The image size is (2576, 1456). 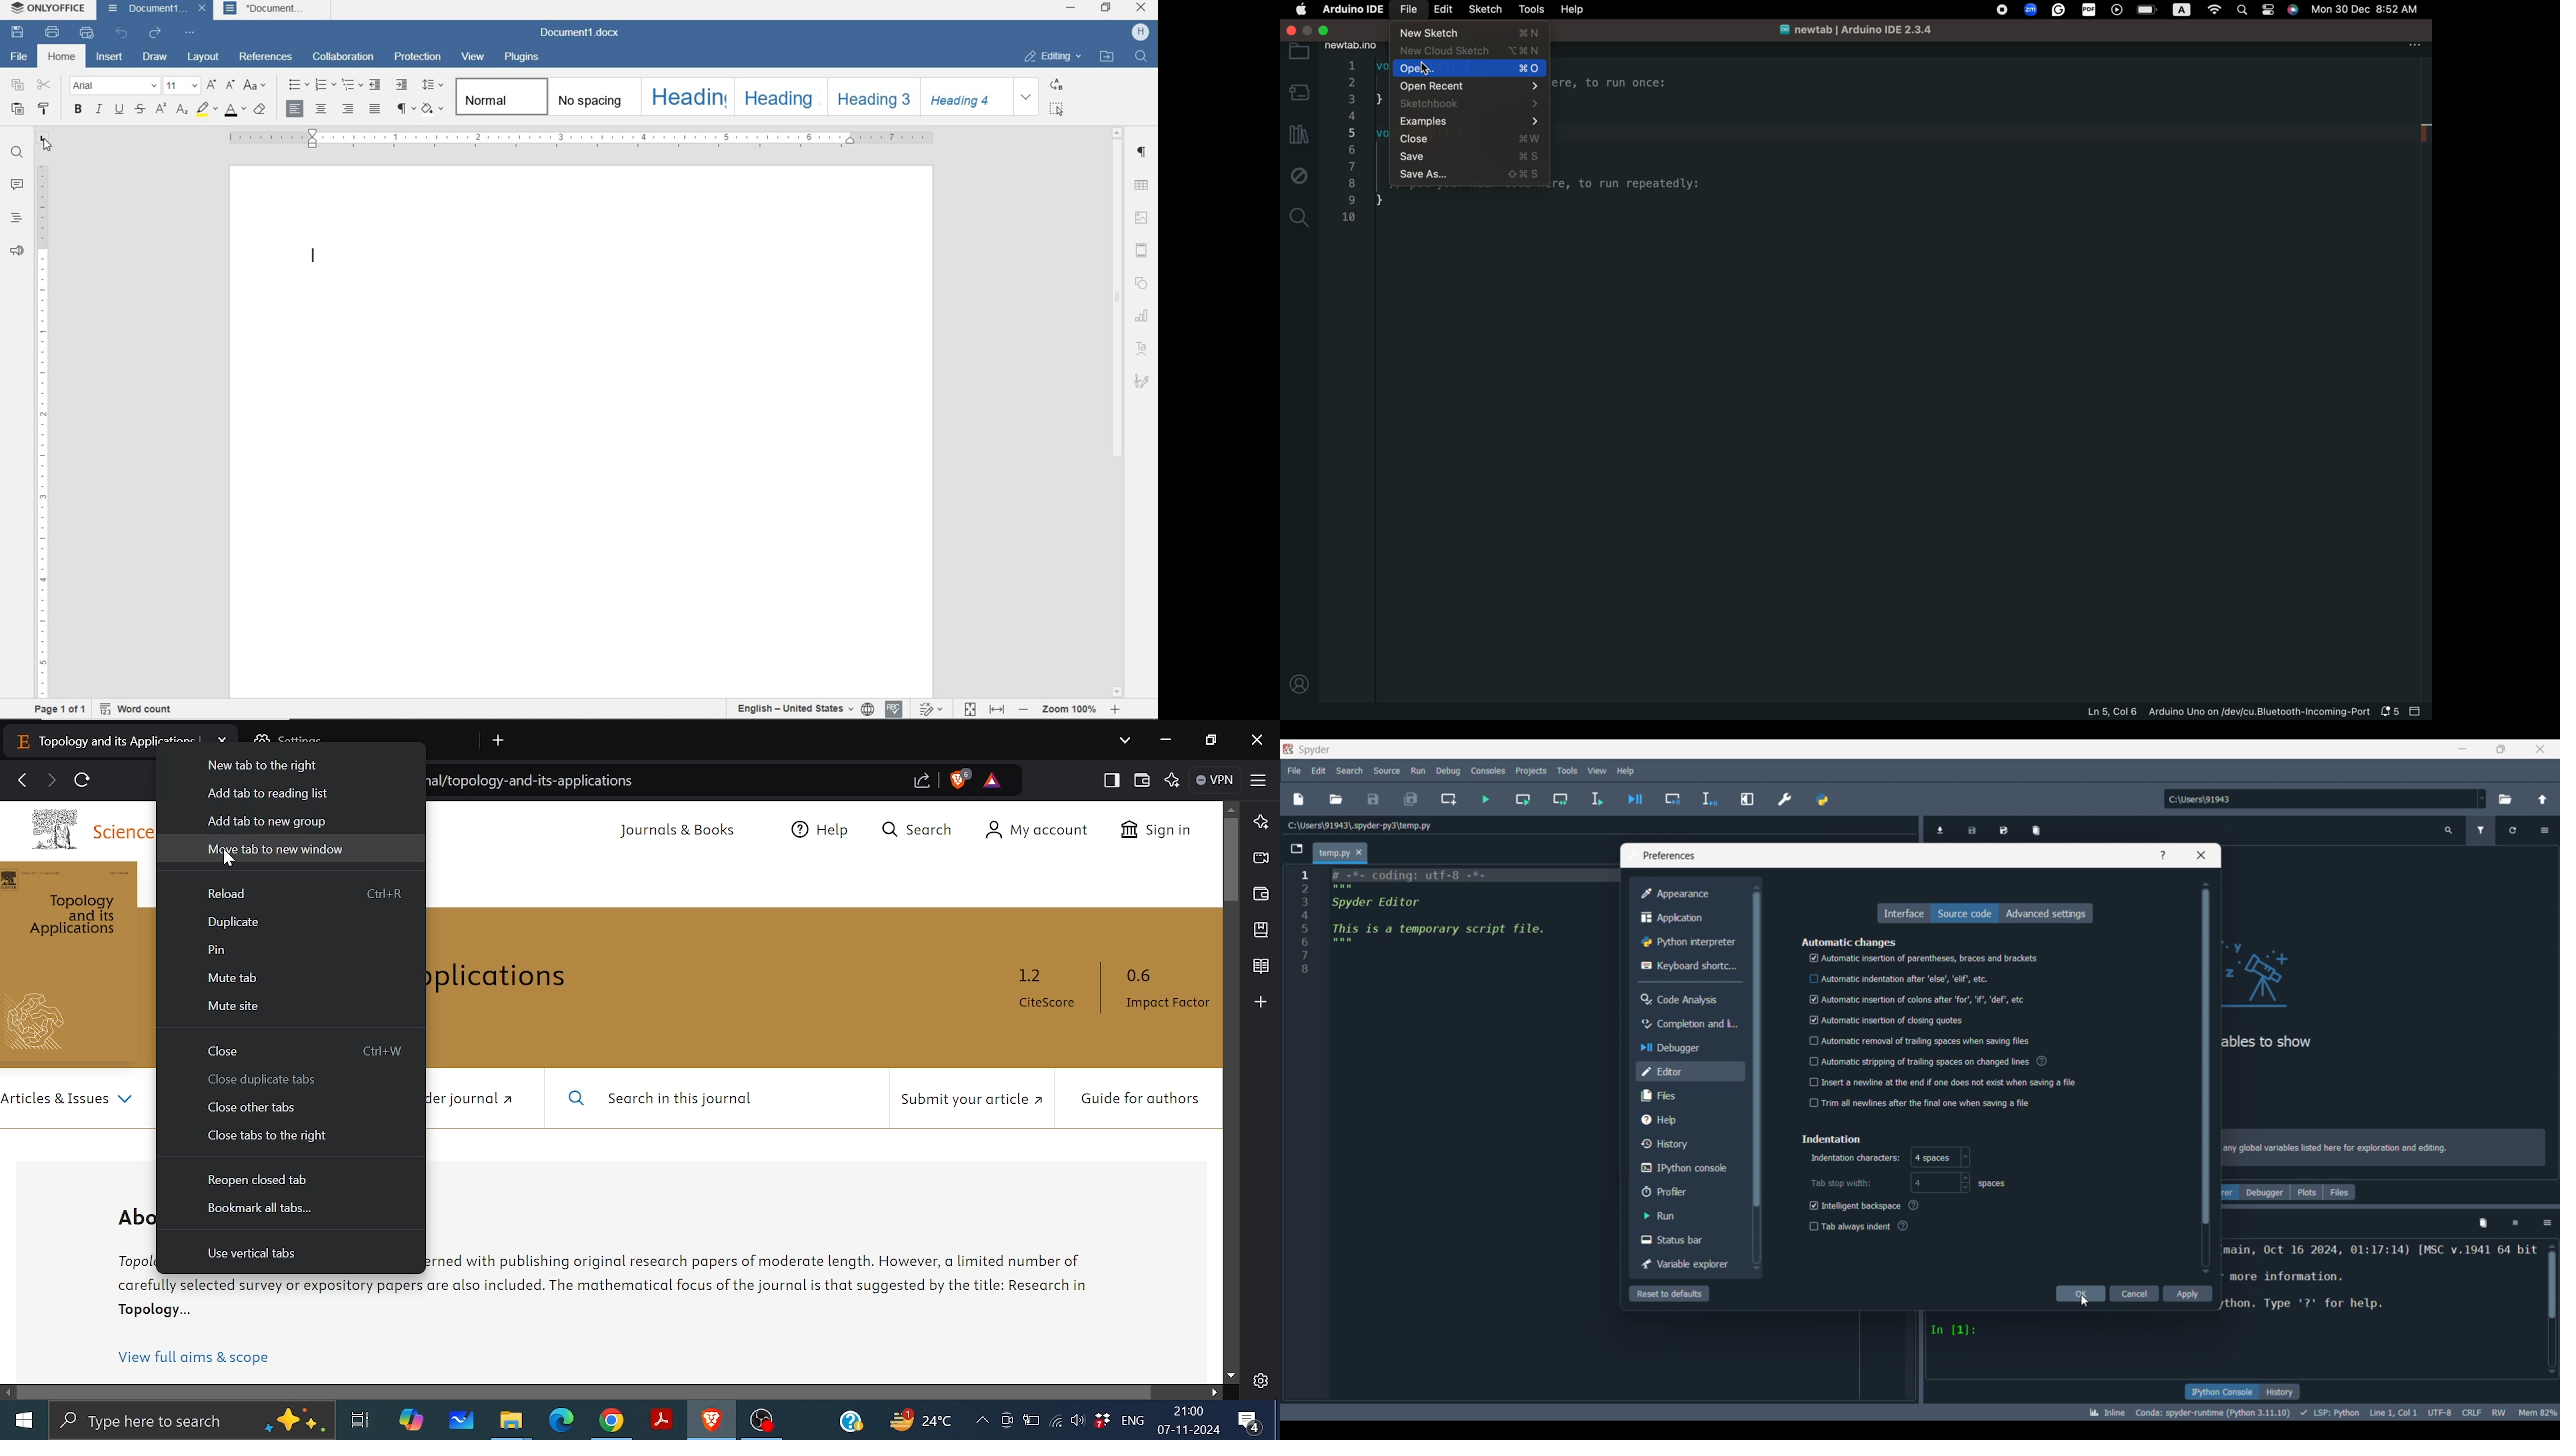 What do you see at coordinates (296, 109) in the screenshot?
I see `ALIGN LEFT` at bounding box center [296, 109].